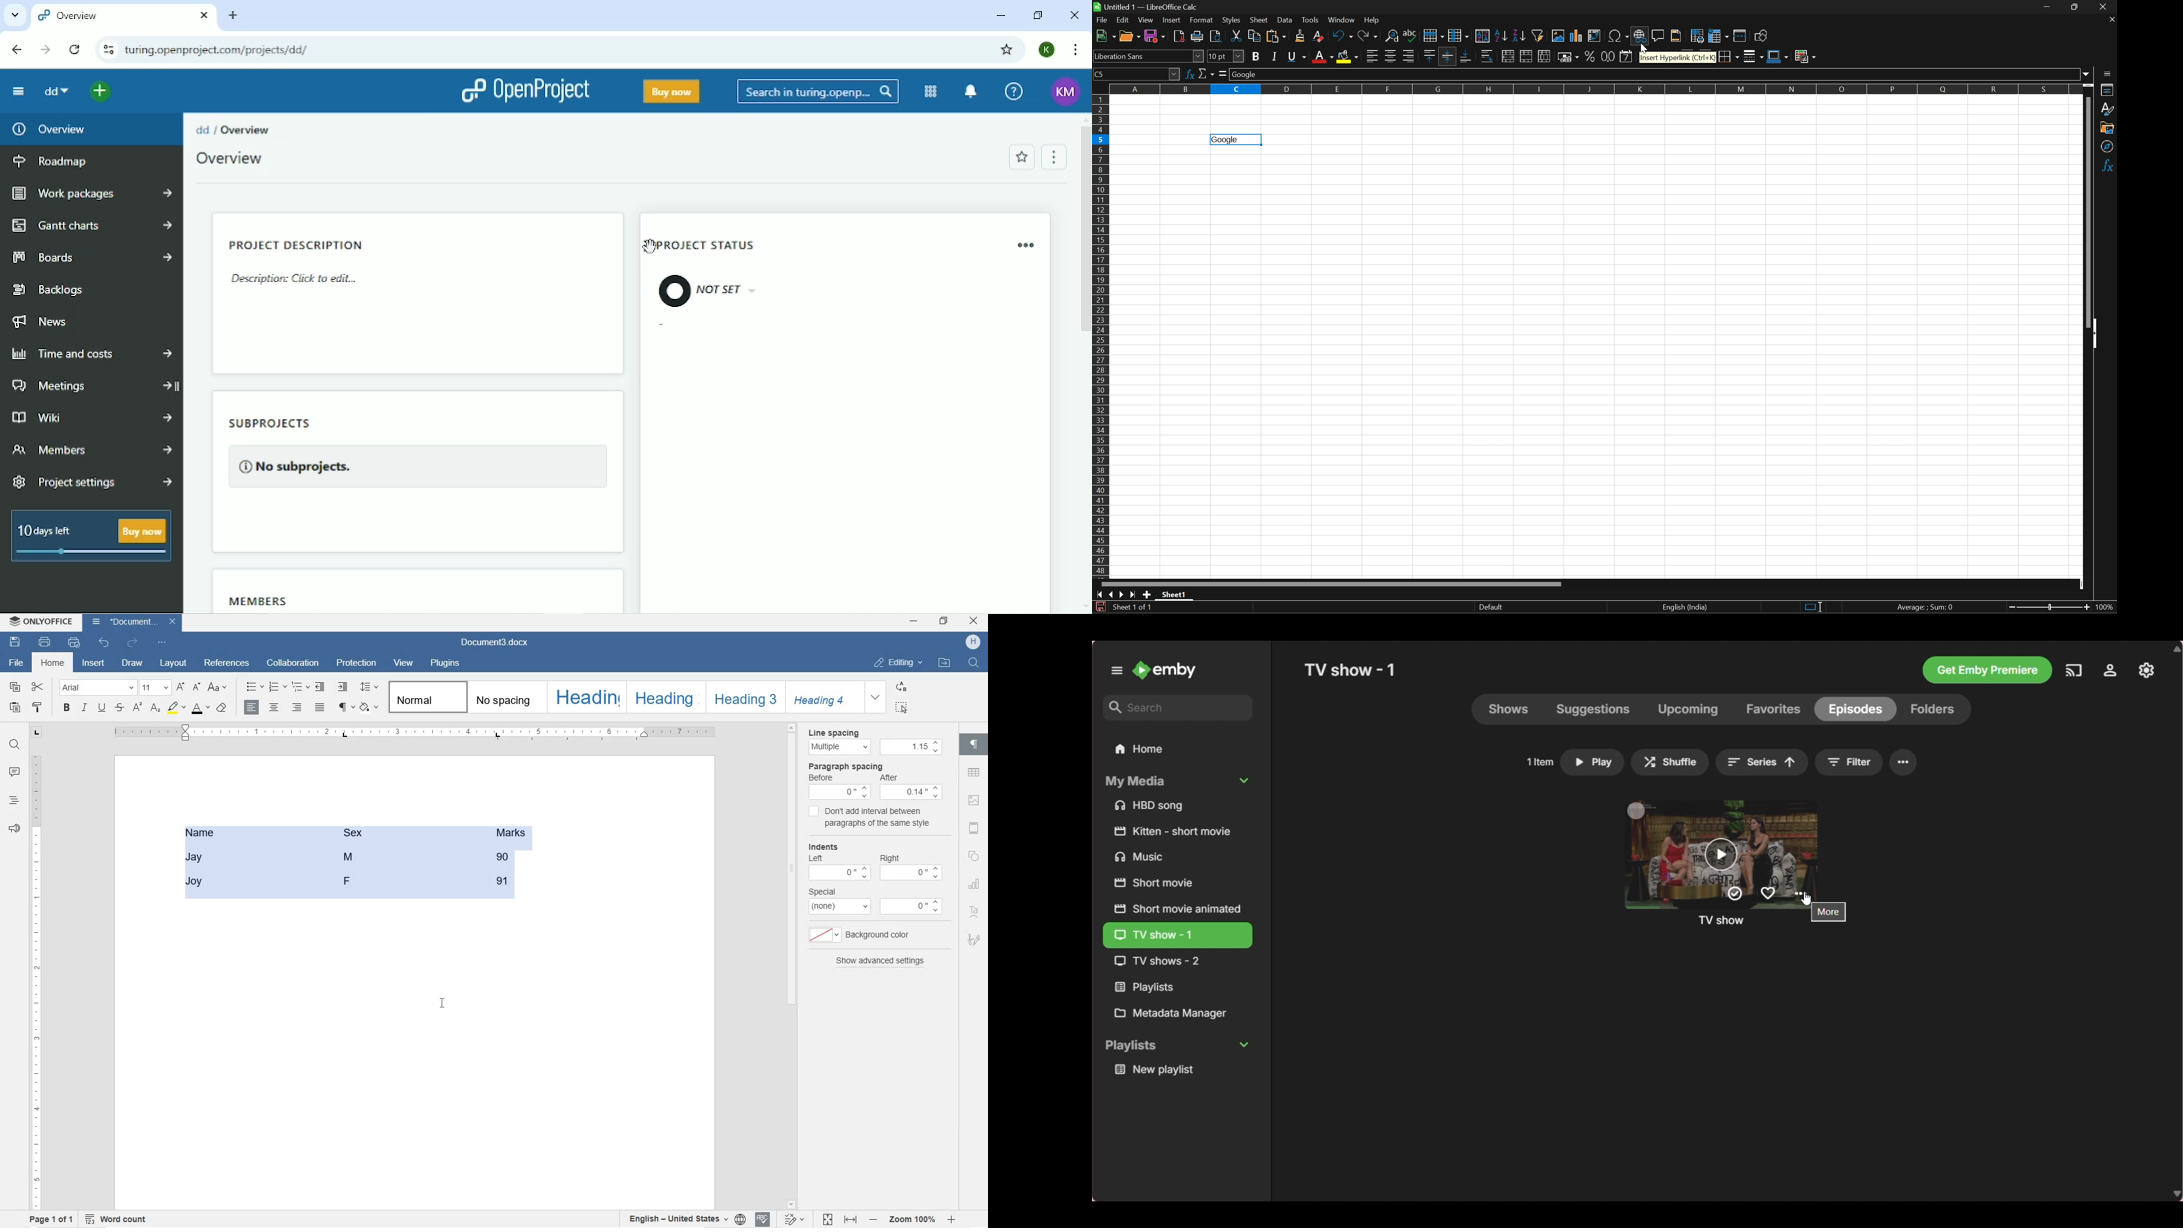  I want to click on Paste, so click(1276, 37).